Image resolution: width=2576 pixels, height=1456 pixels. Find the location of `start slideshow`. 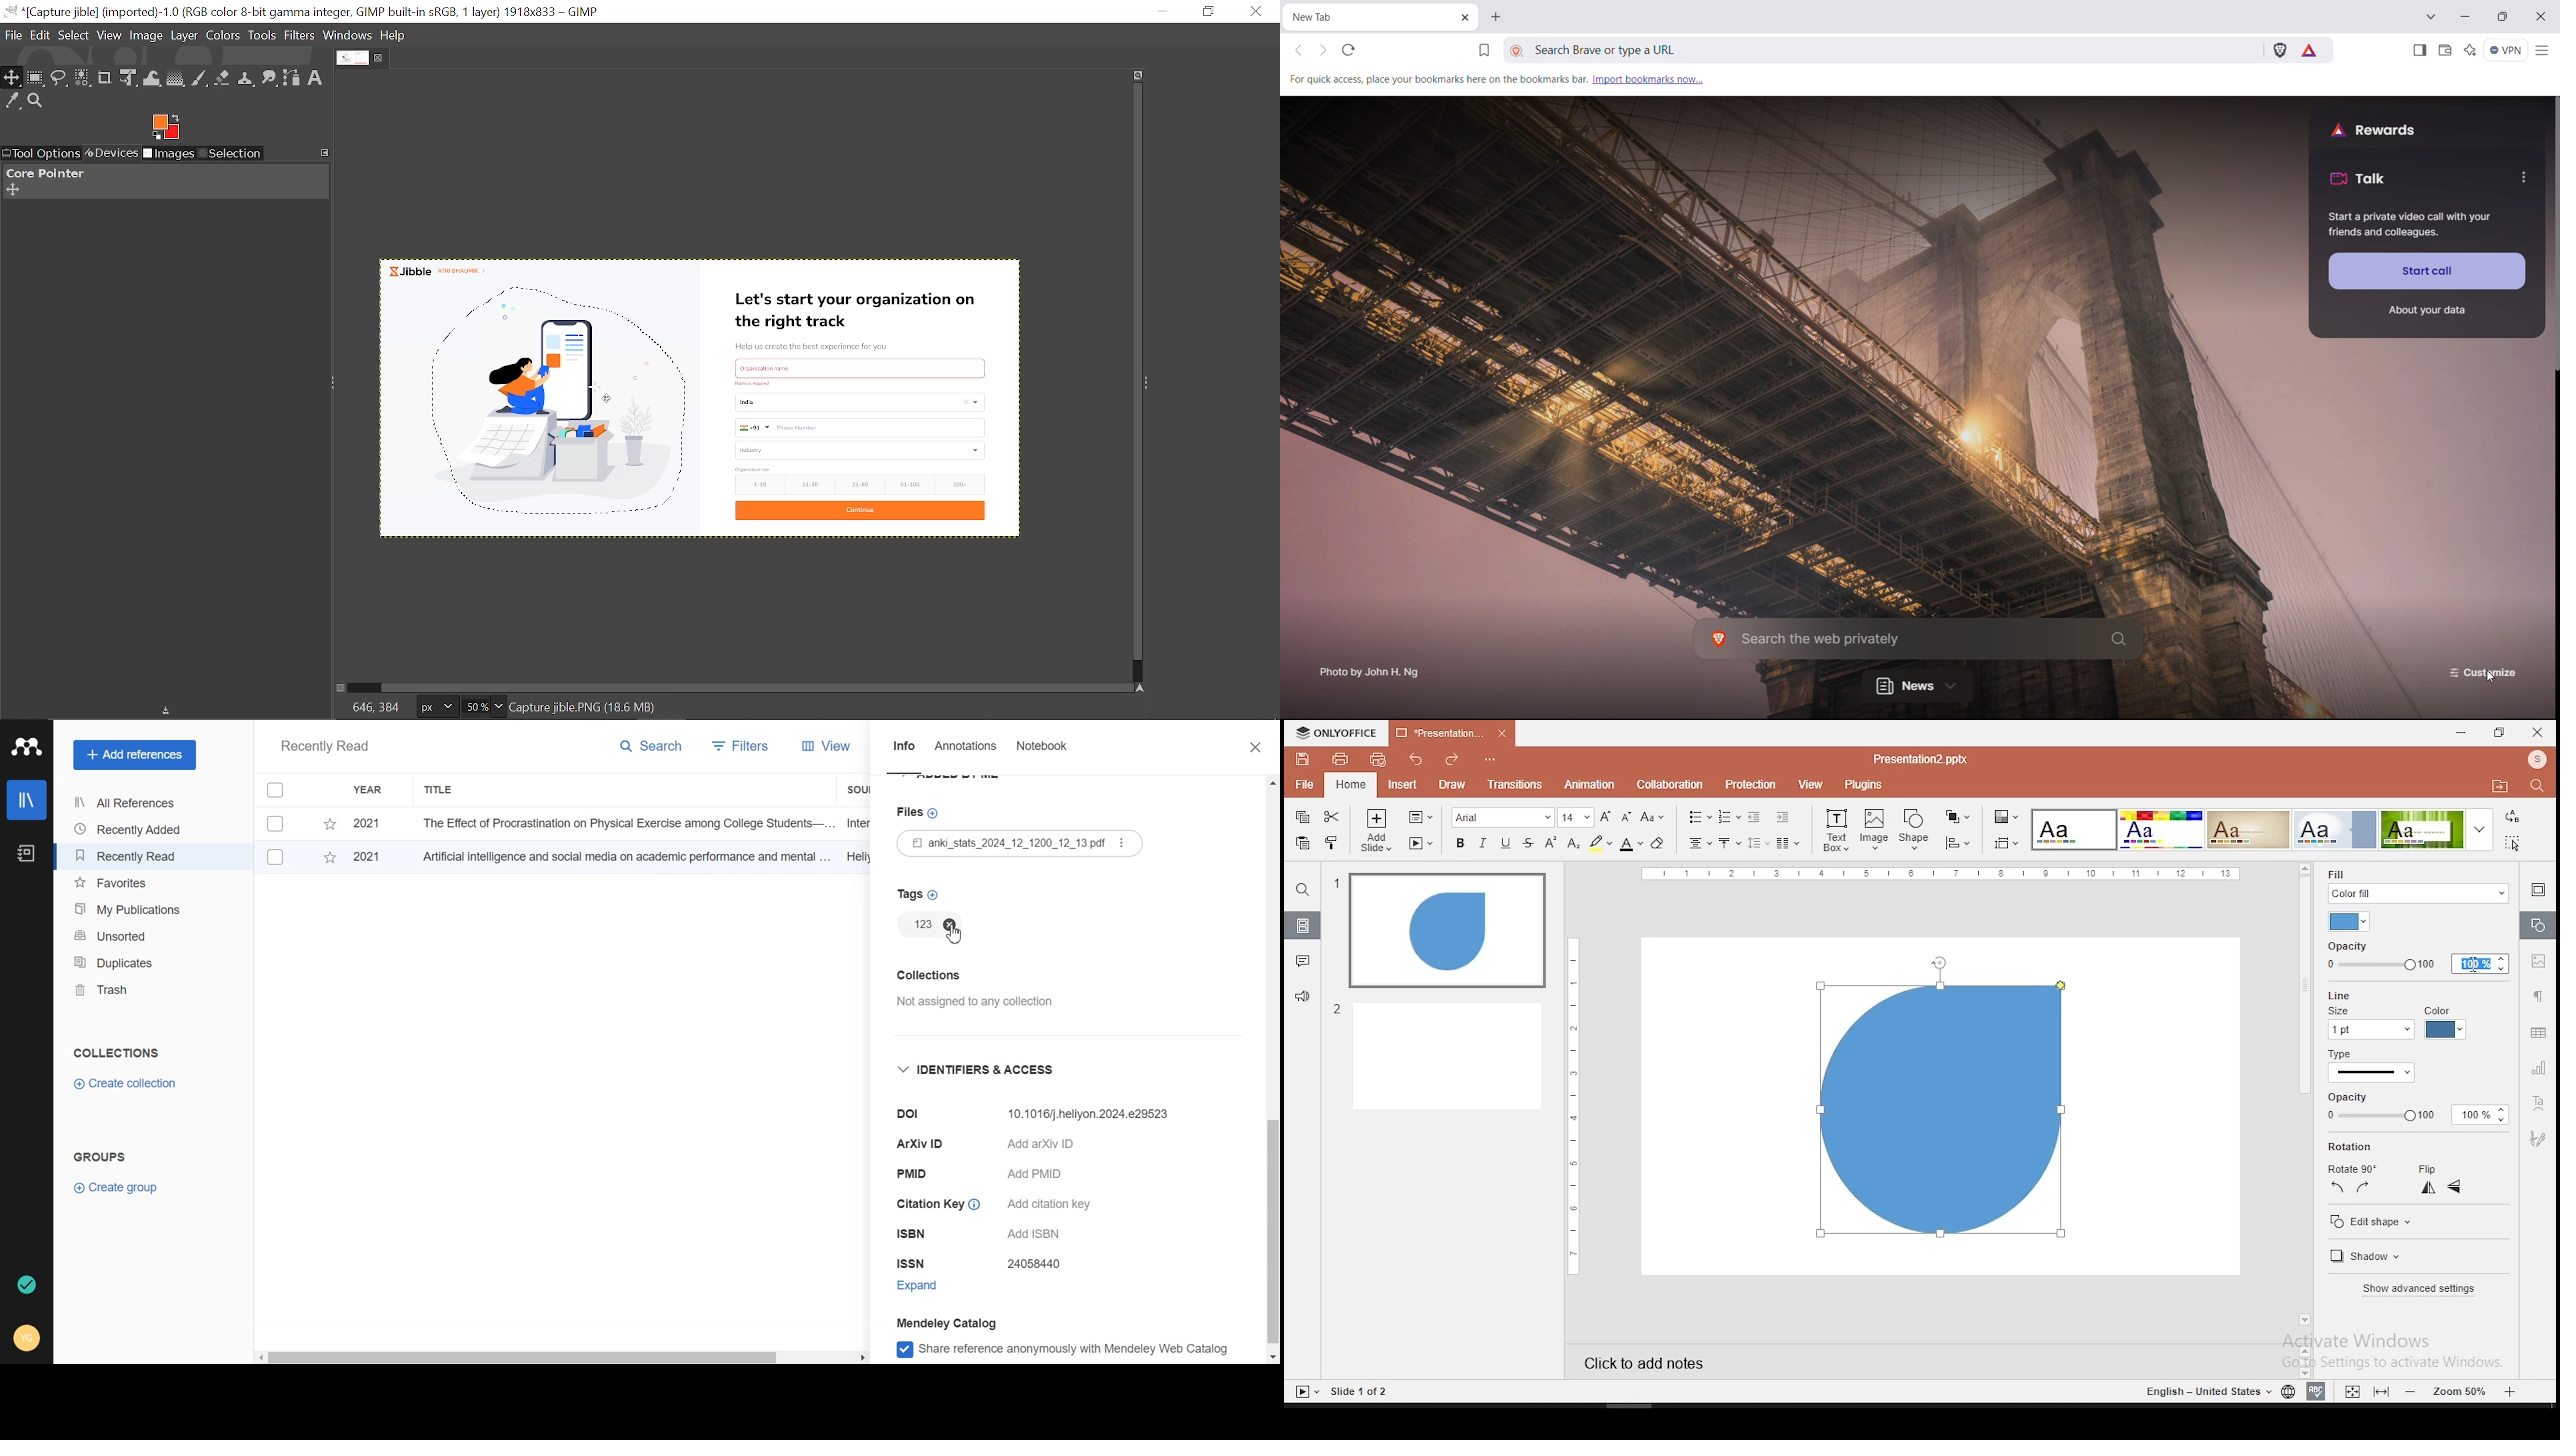

start slideshow is located at coordinates (1421, 844).